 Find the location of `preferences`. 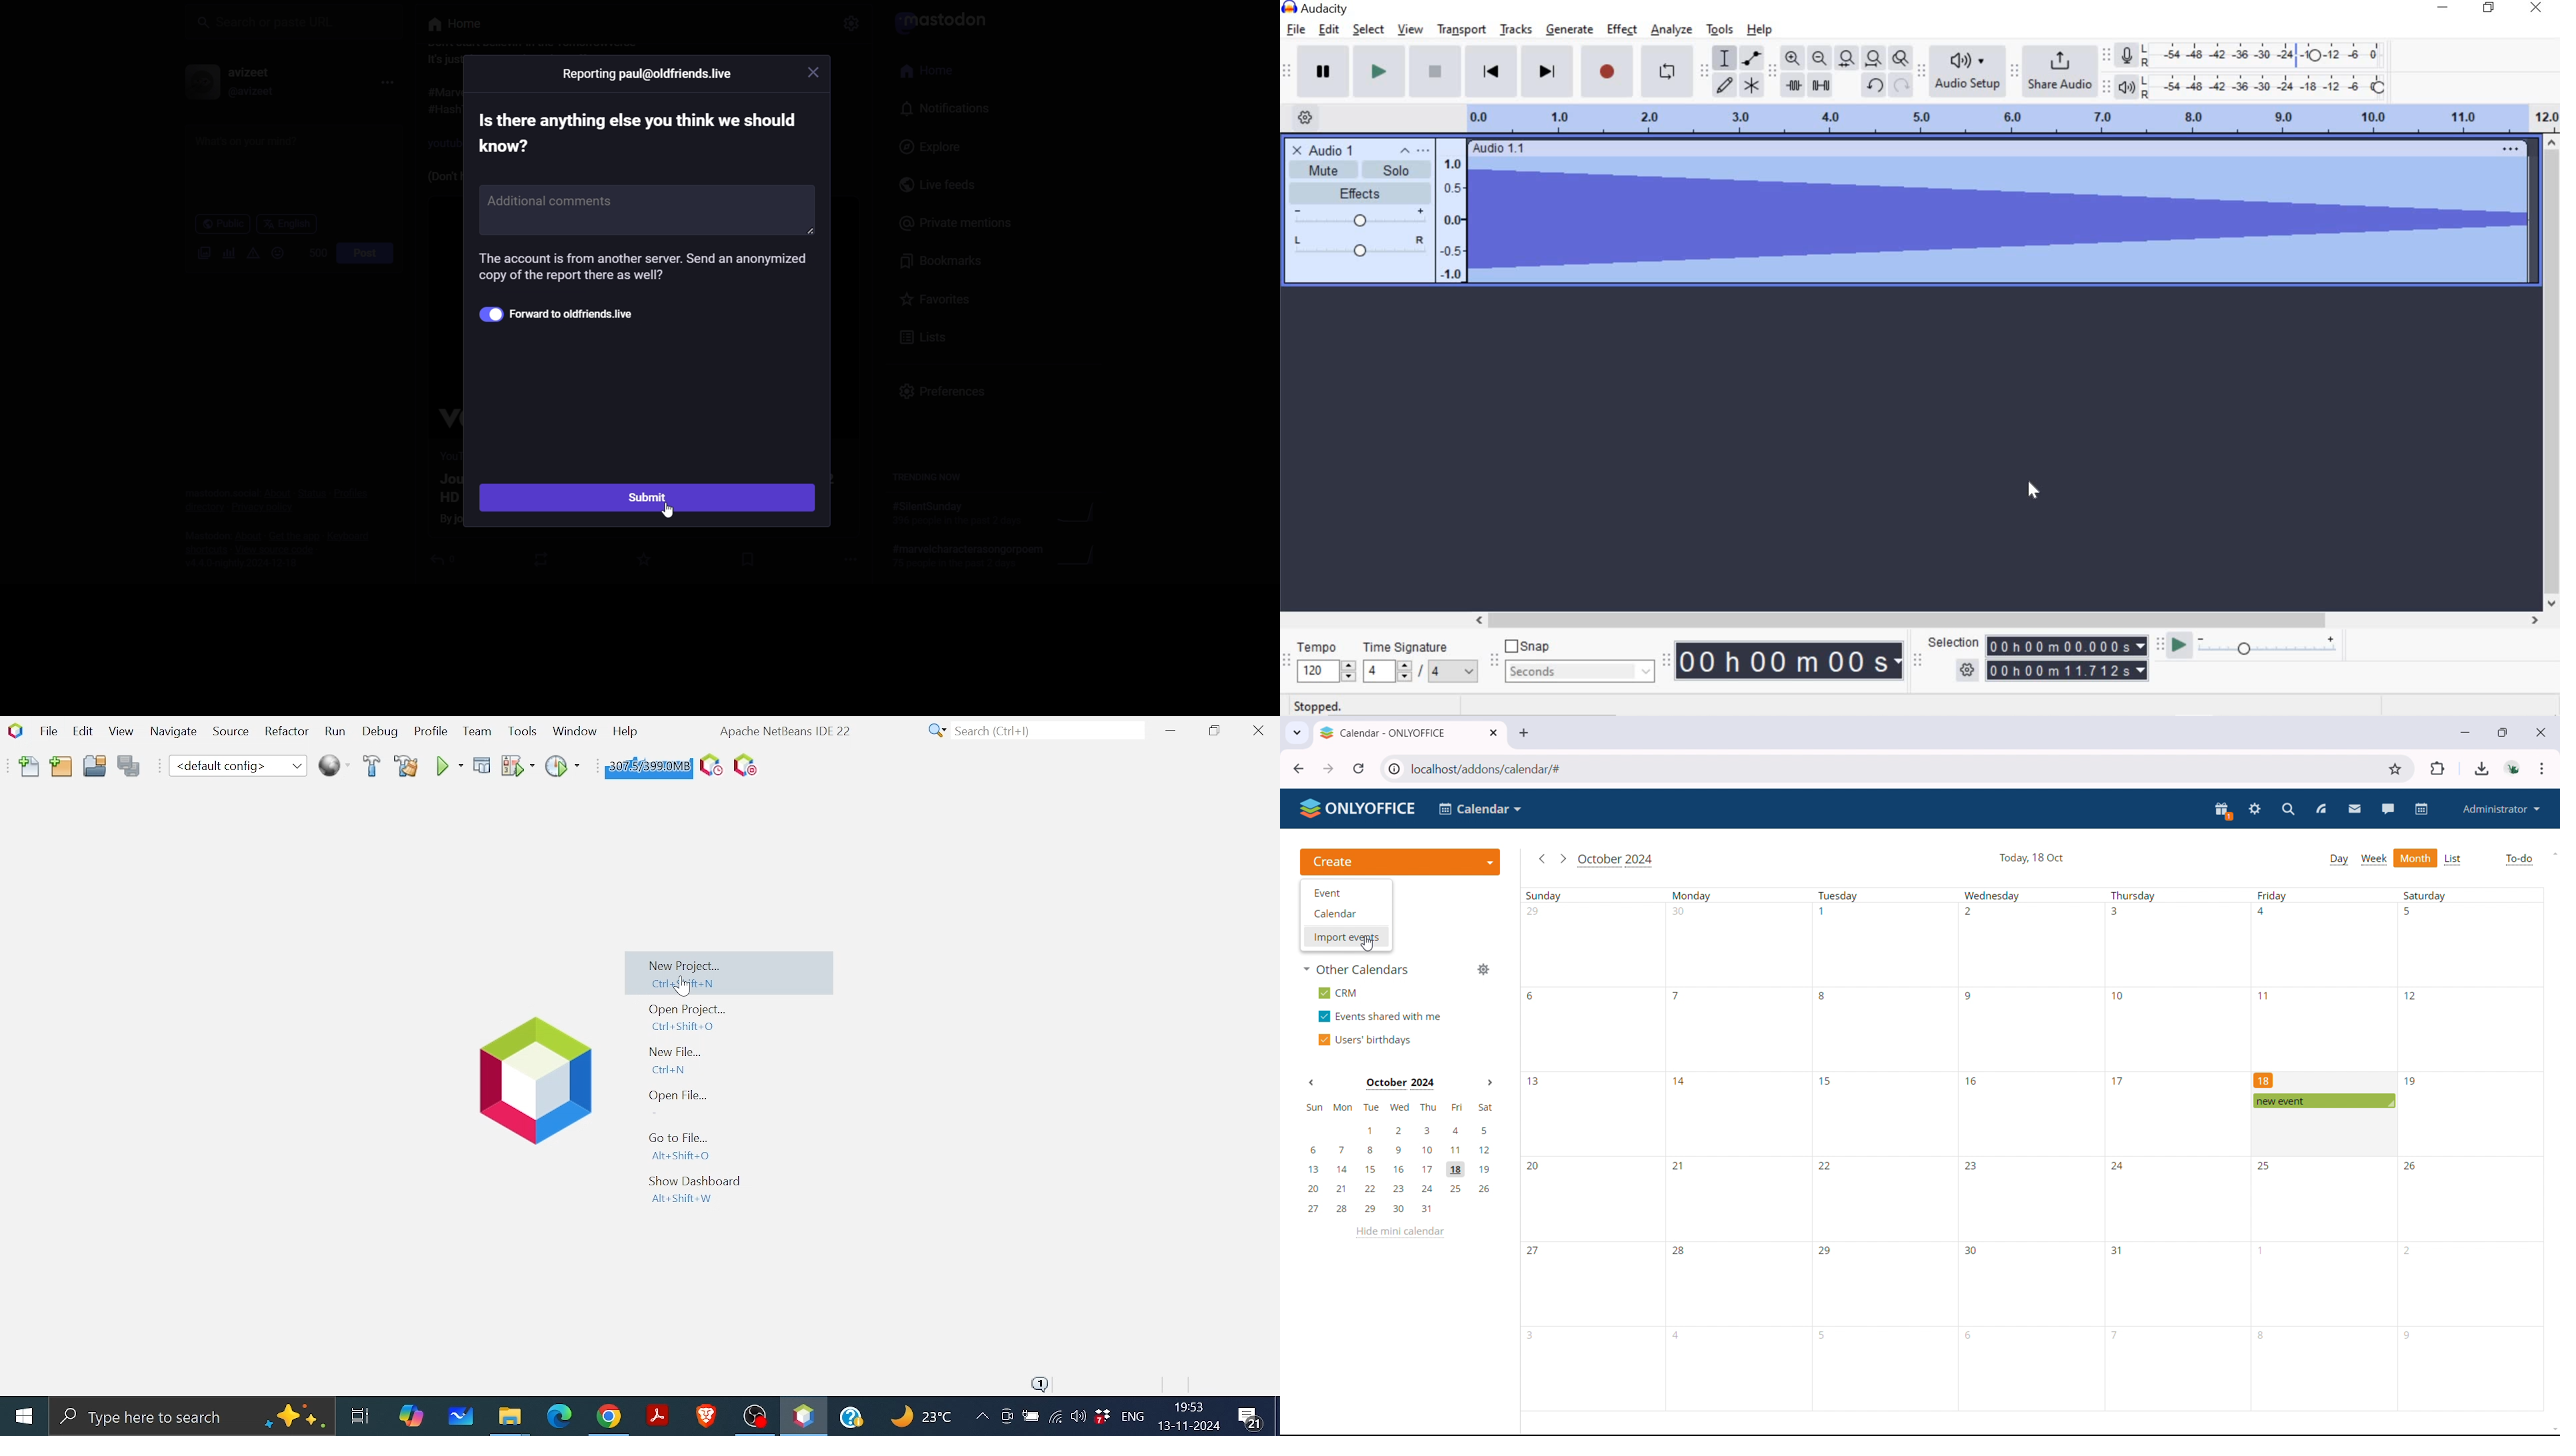

preferences is located at coordinates (948, 396).